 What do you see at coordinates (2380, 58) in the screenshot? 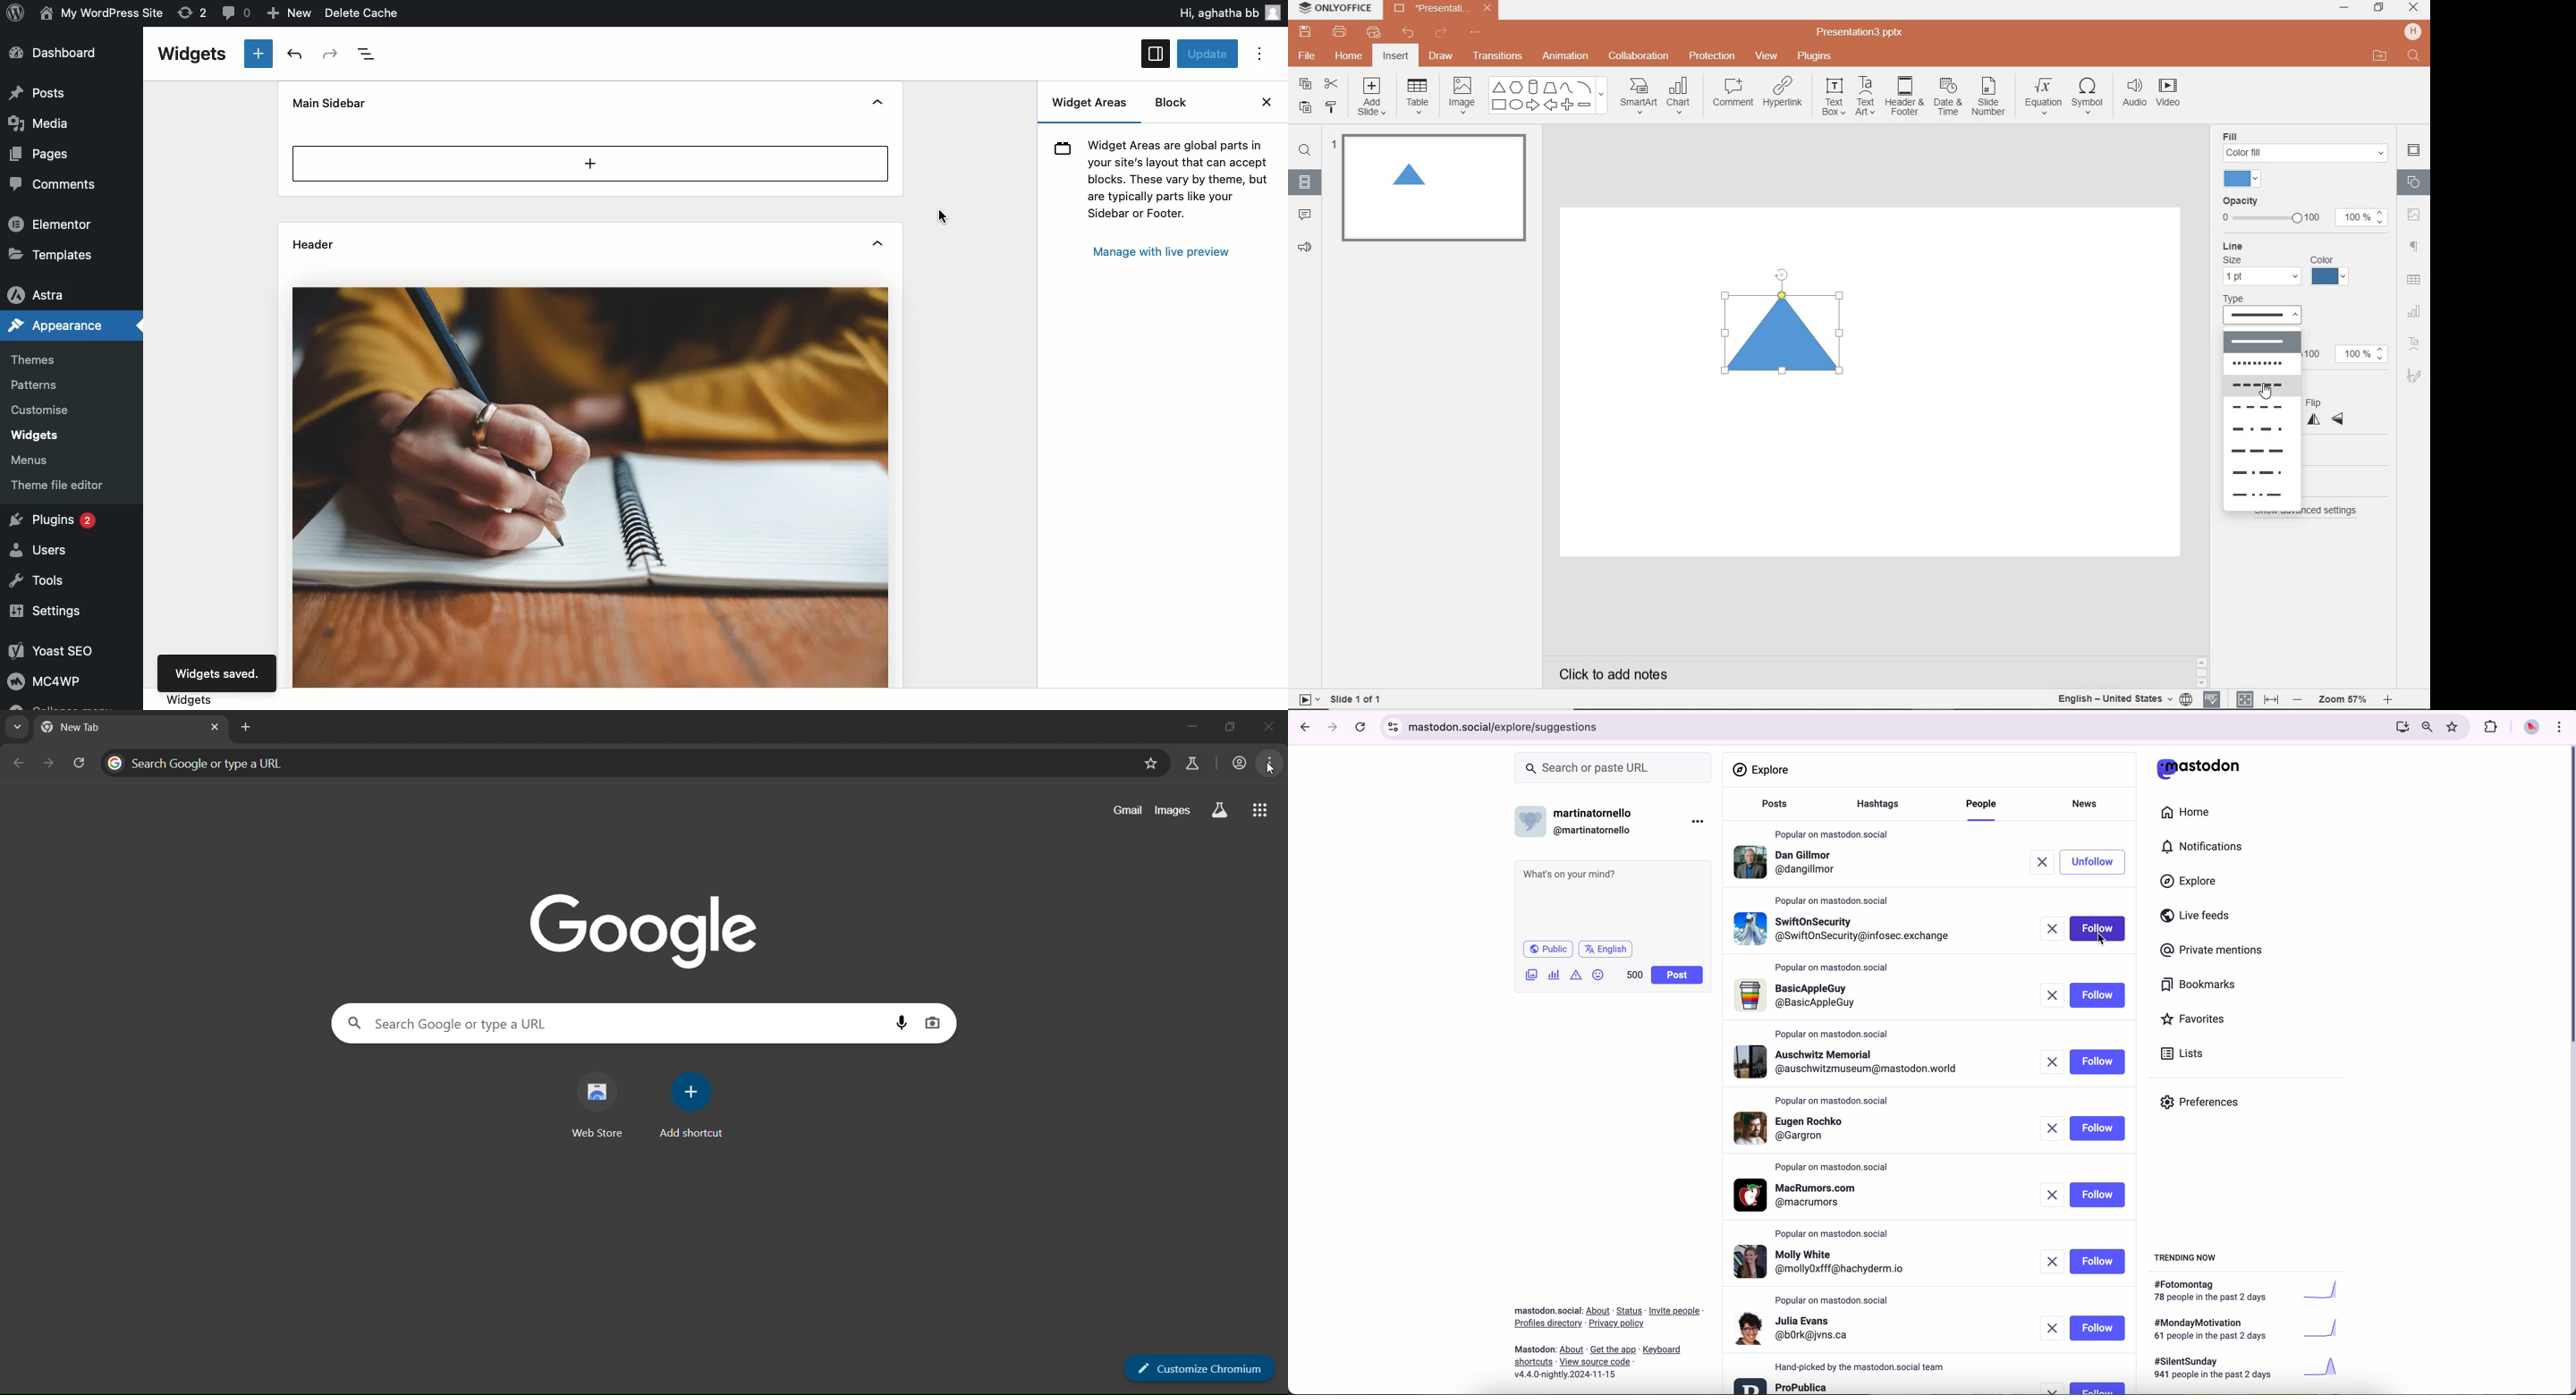
I see `open file location` at bounding box center [2380, 58].